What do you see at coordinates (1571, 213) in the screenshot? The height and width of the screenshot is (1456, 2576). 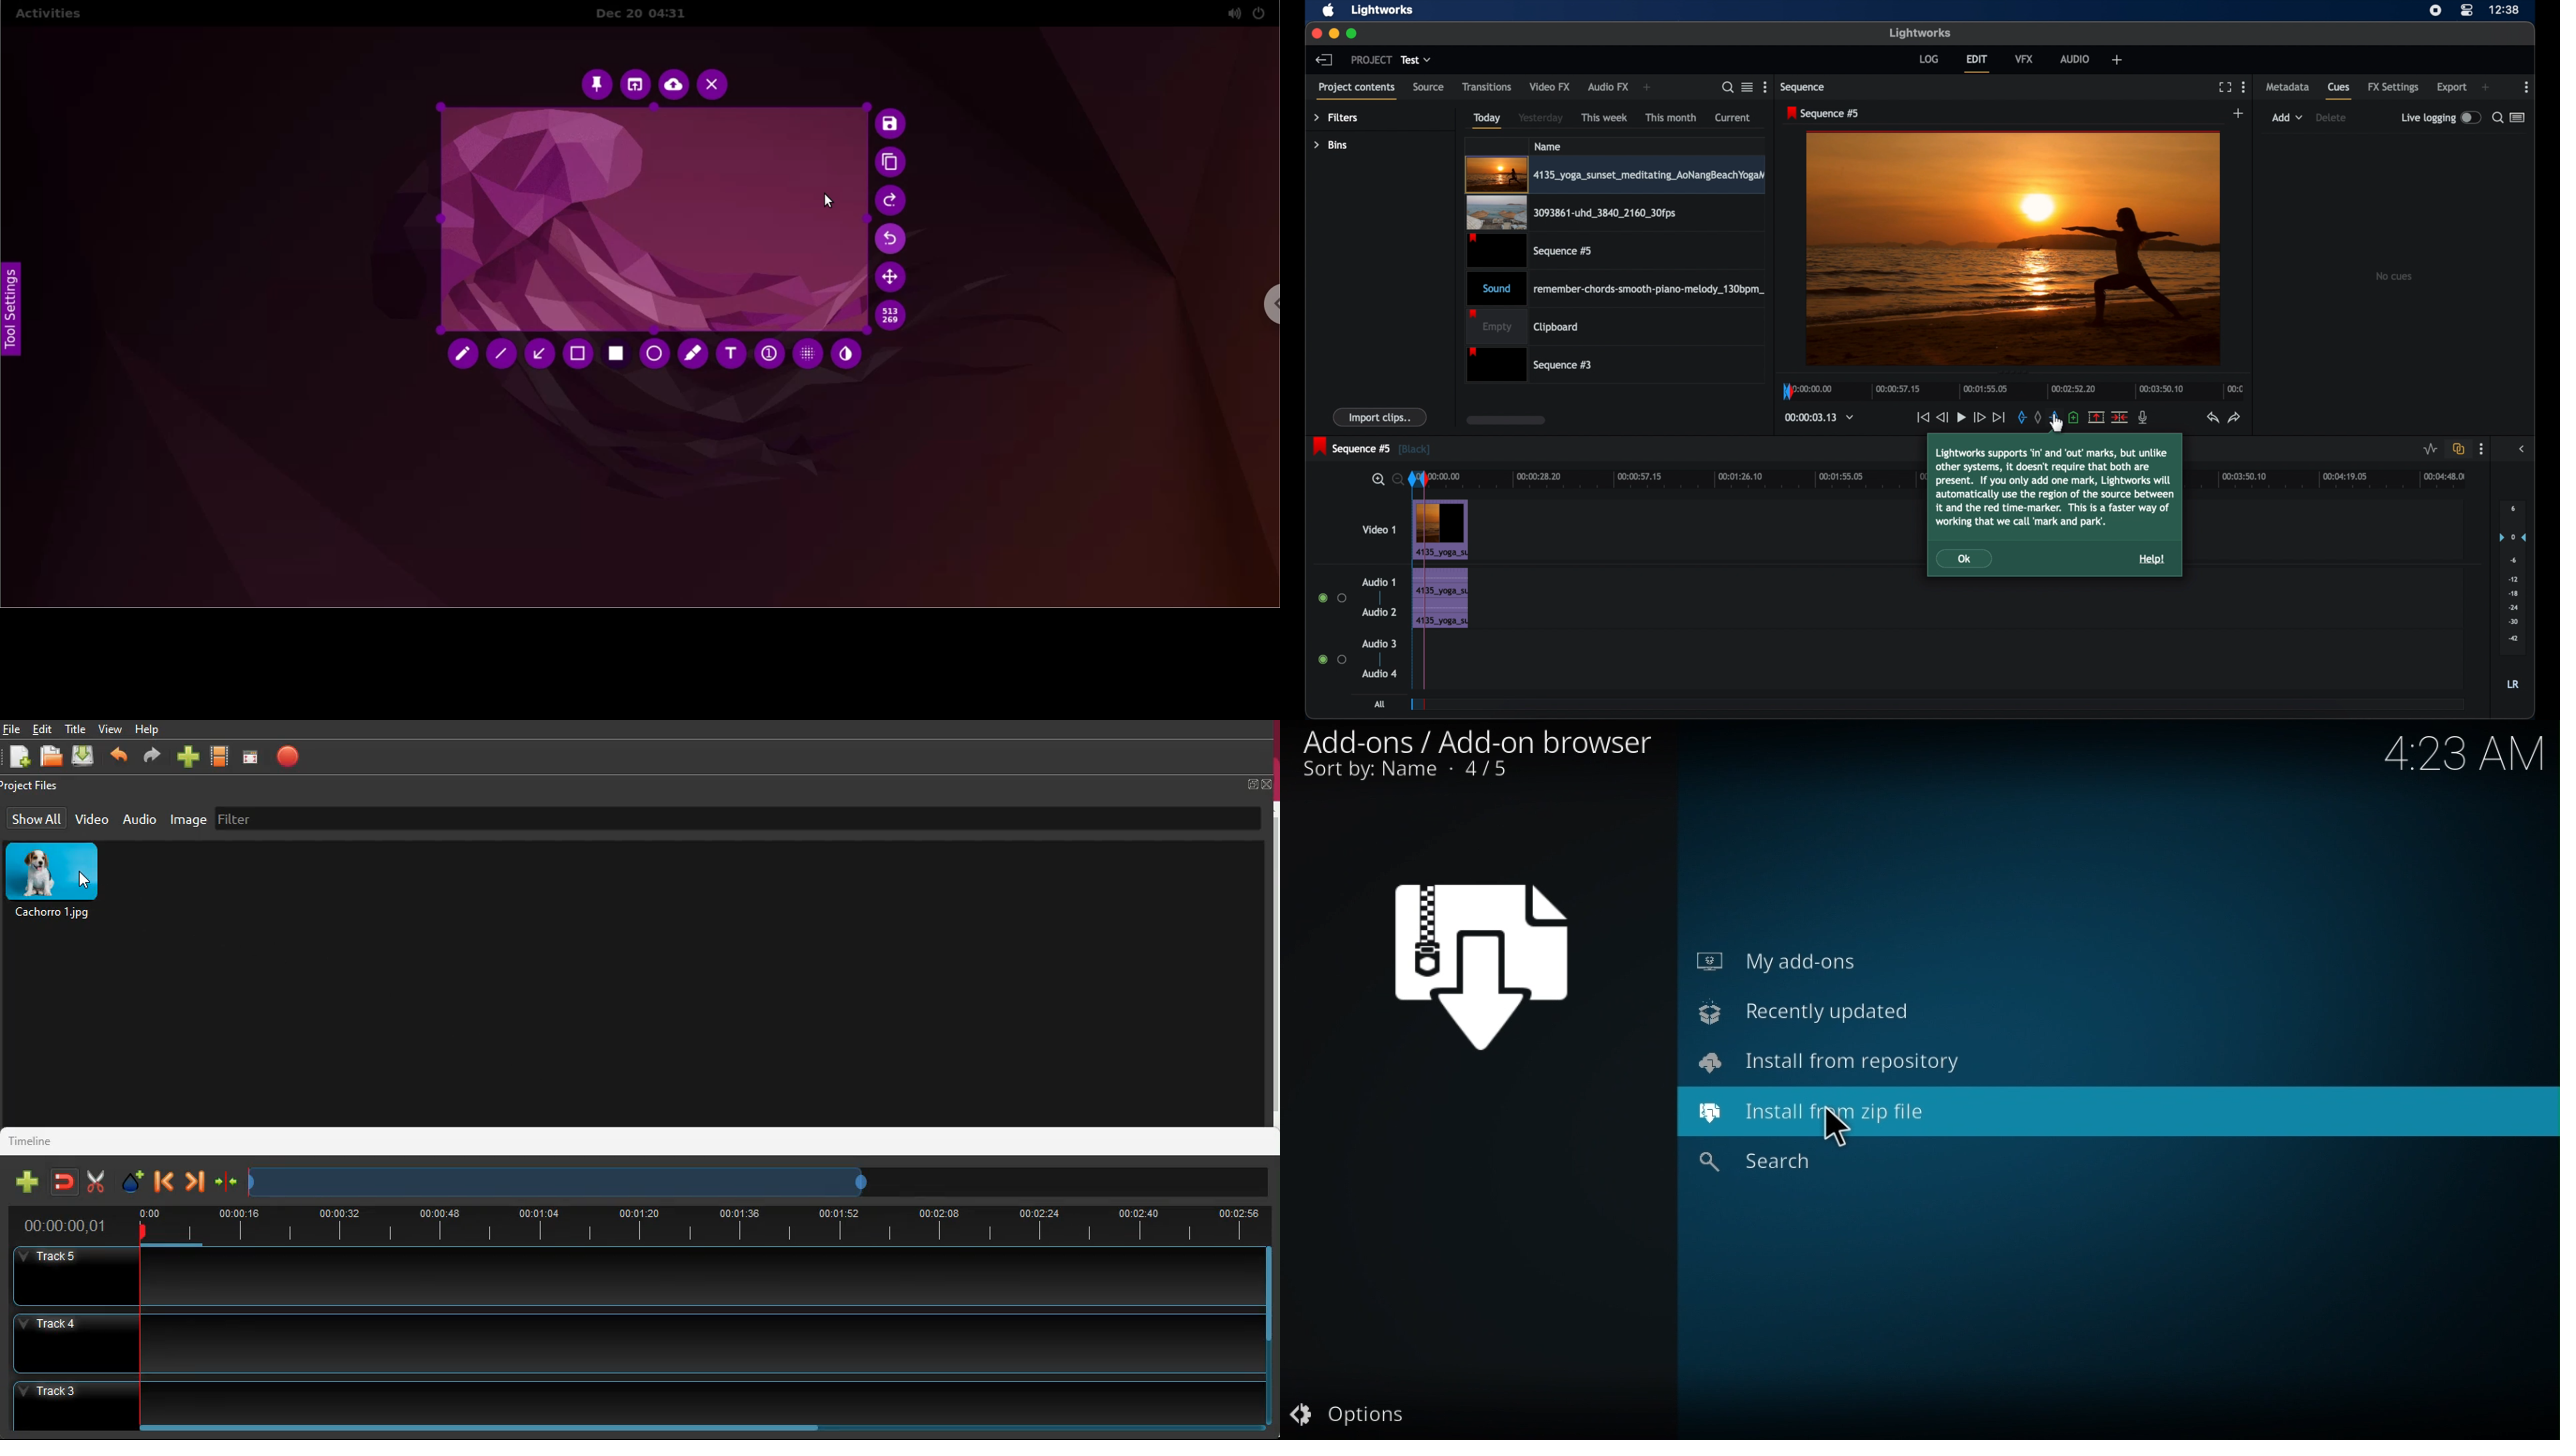 I see `video clip` at bounding box center [1571, 213].